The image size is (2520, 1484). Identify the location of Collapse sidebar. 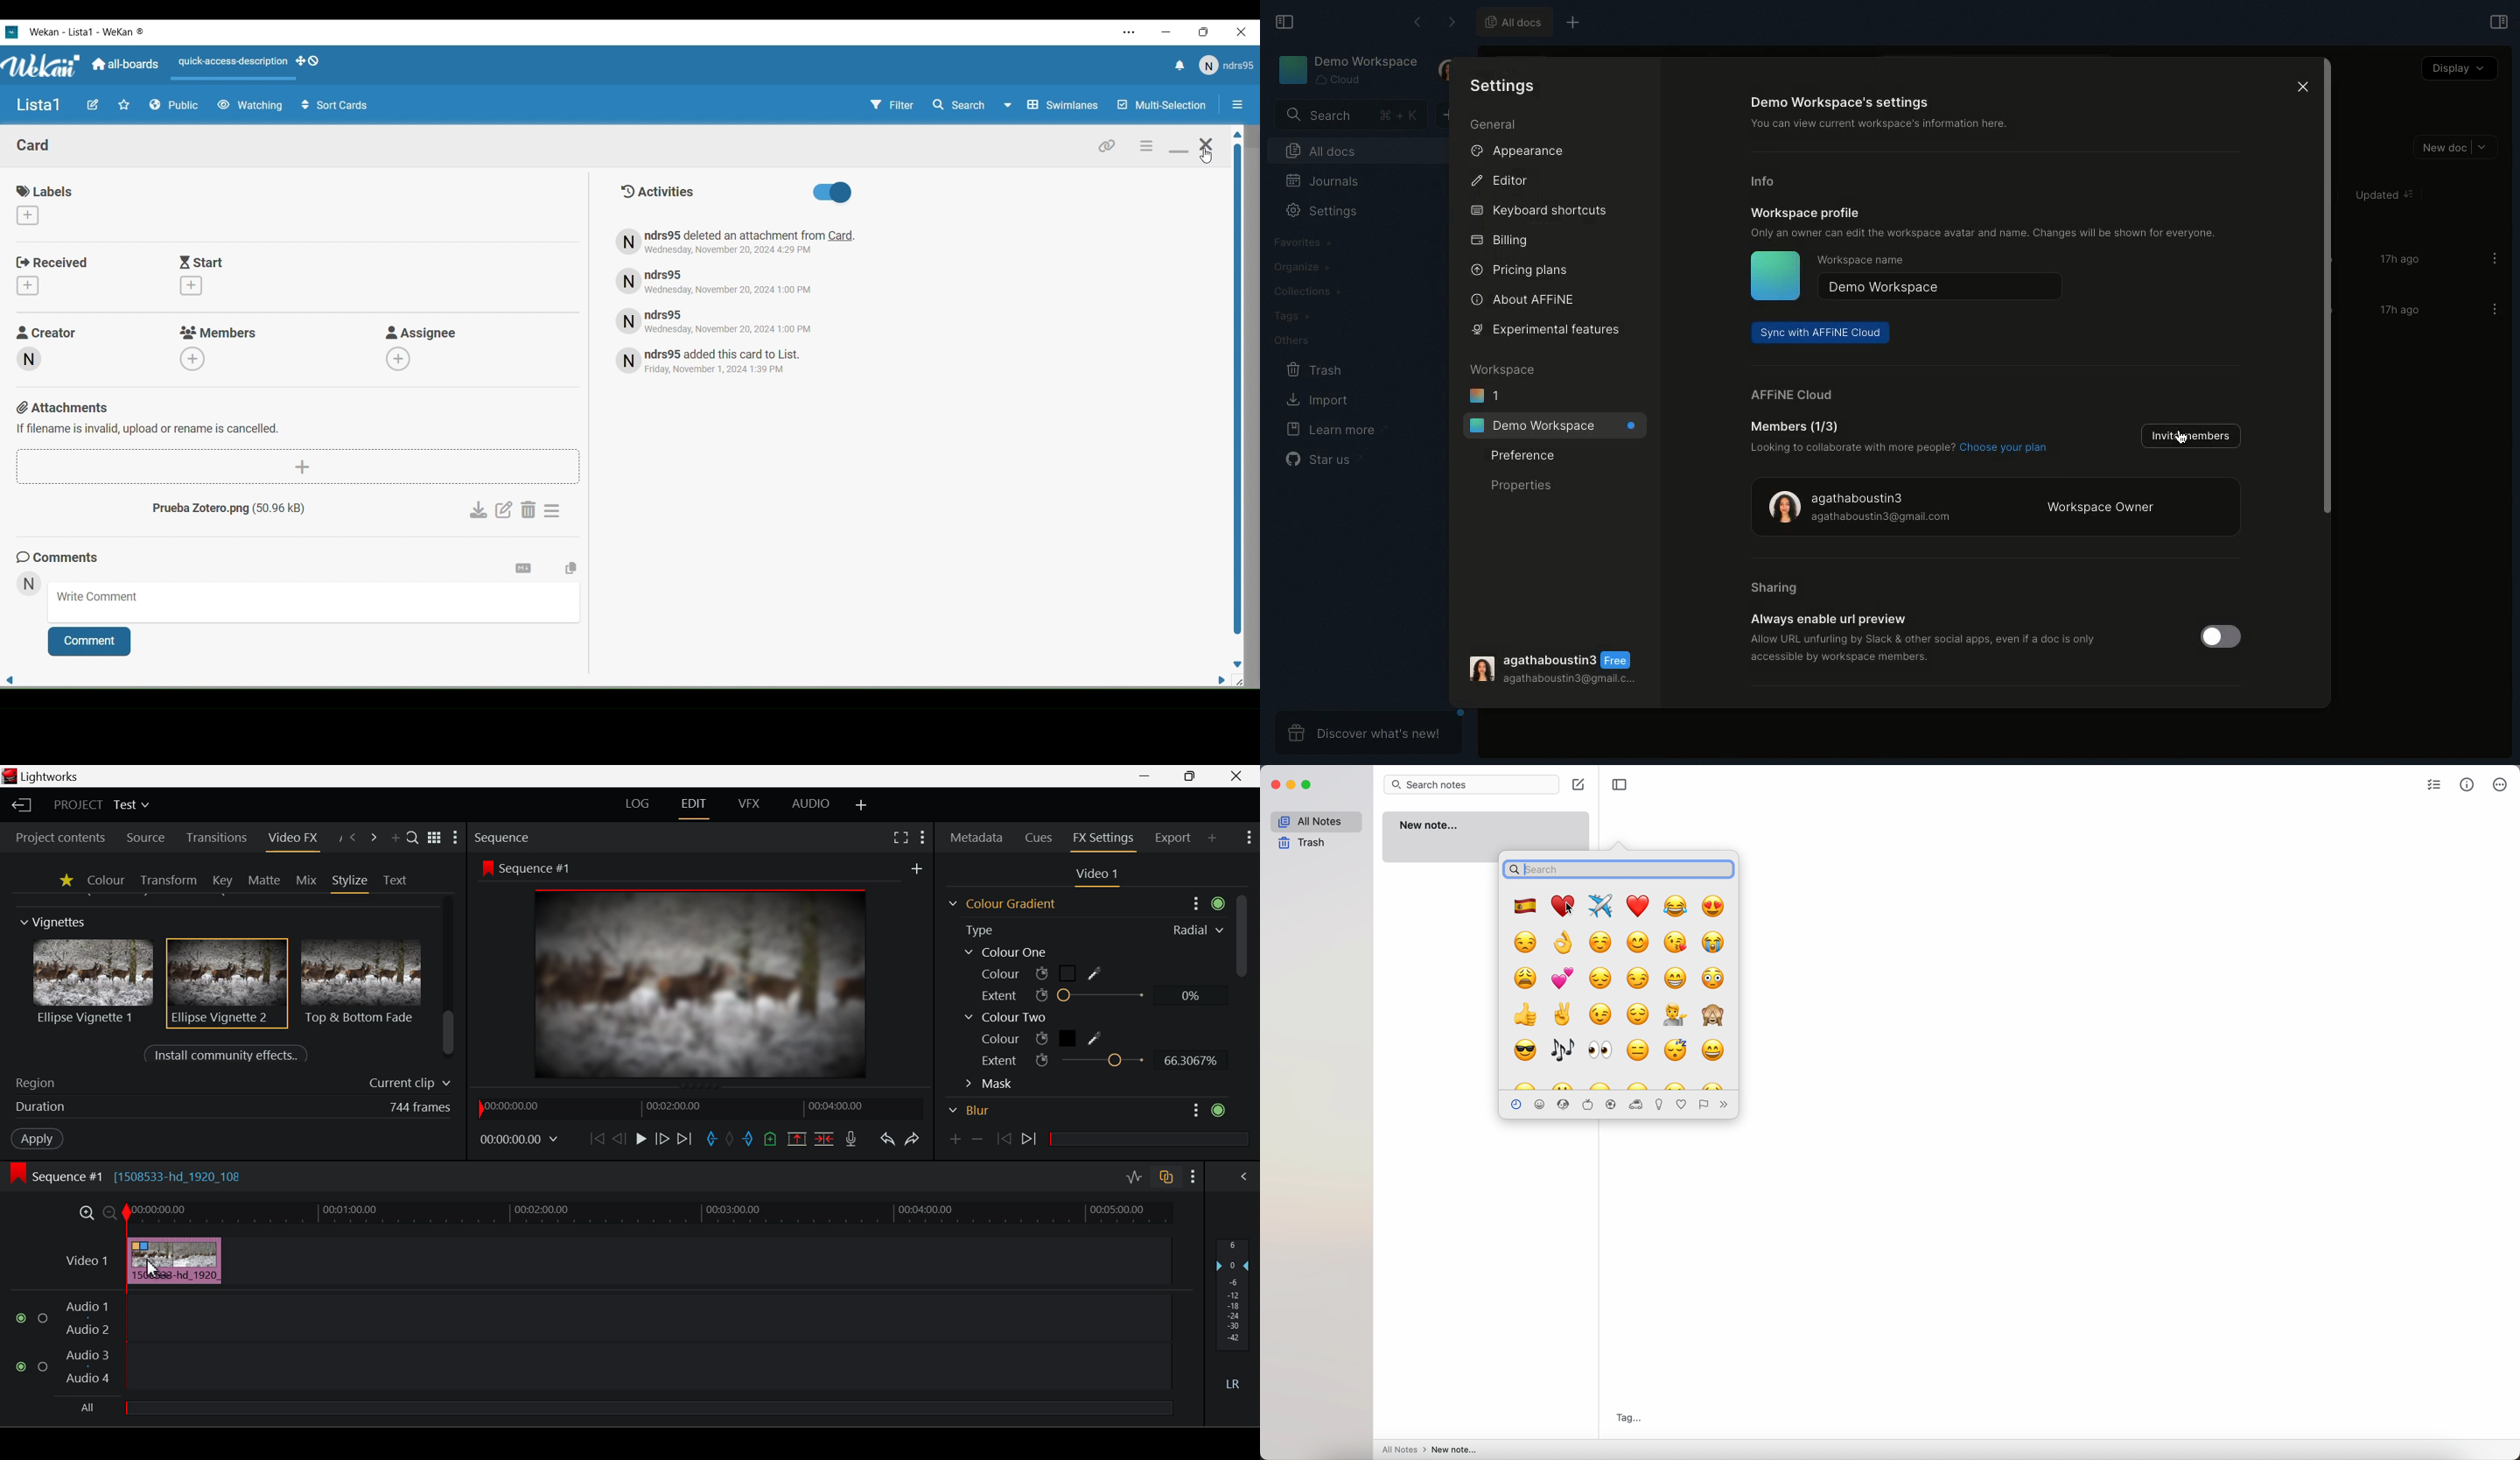
(1284, 21).